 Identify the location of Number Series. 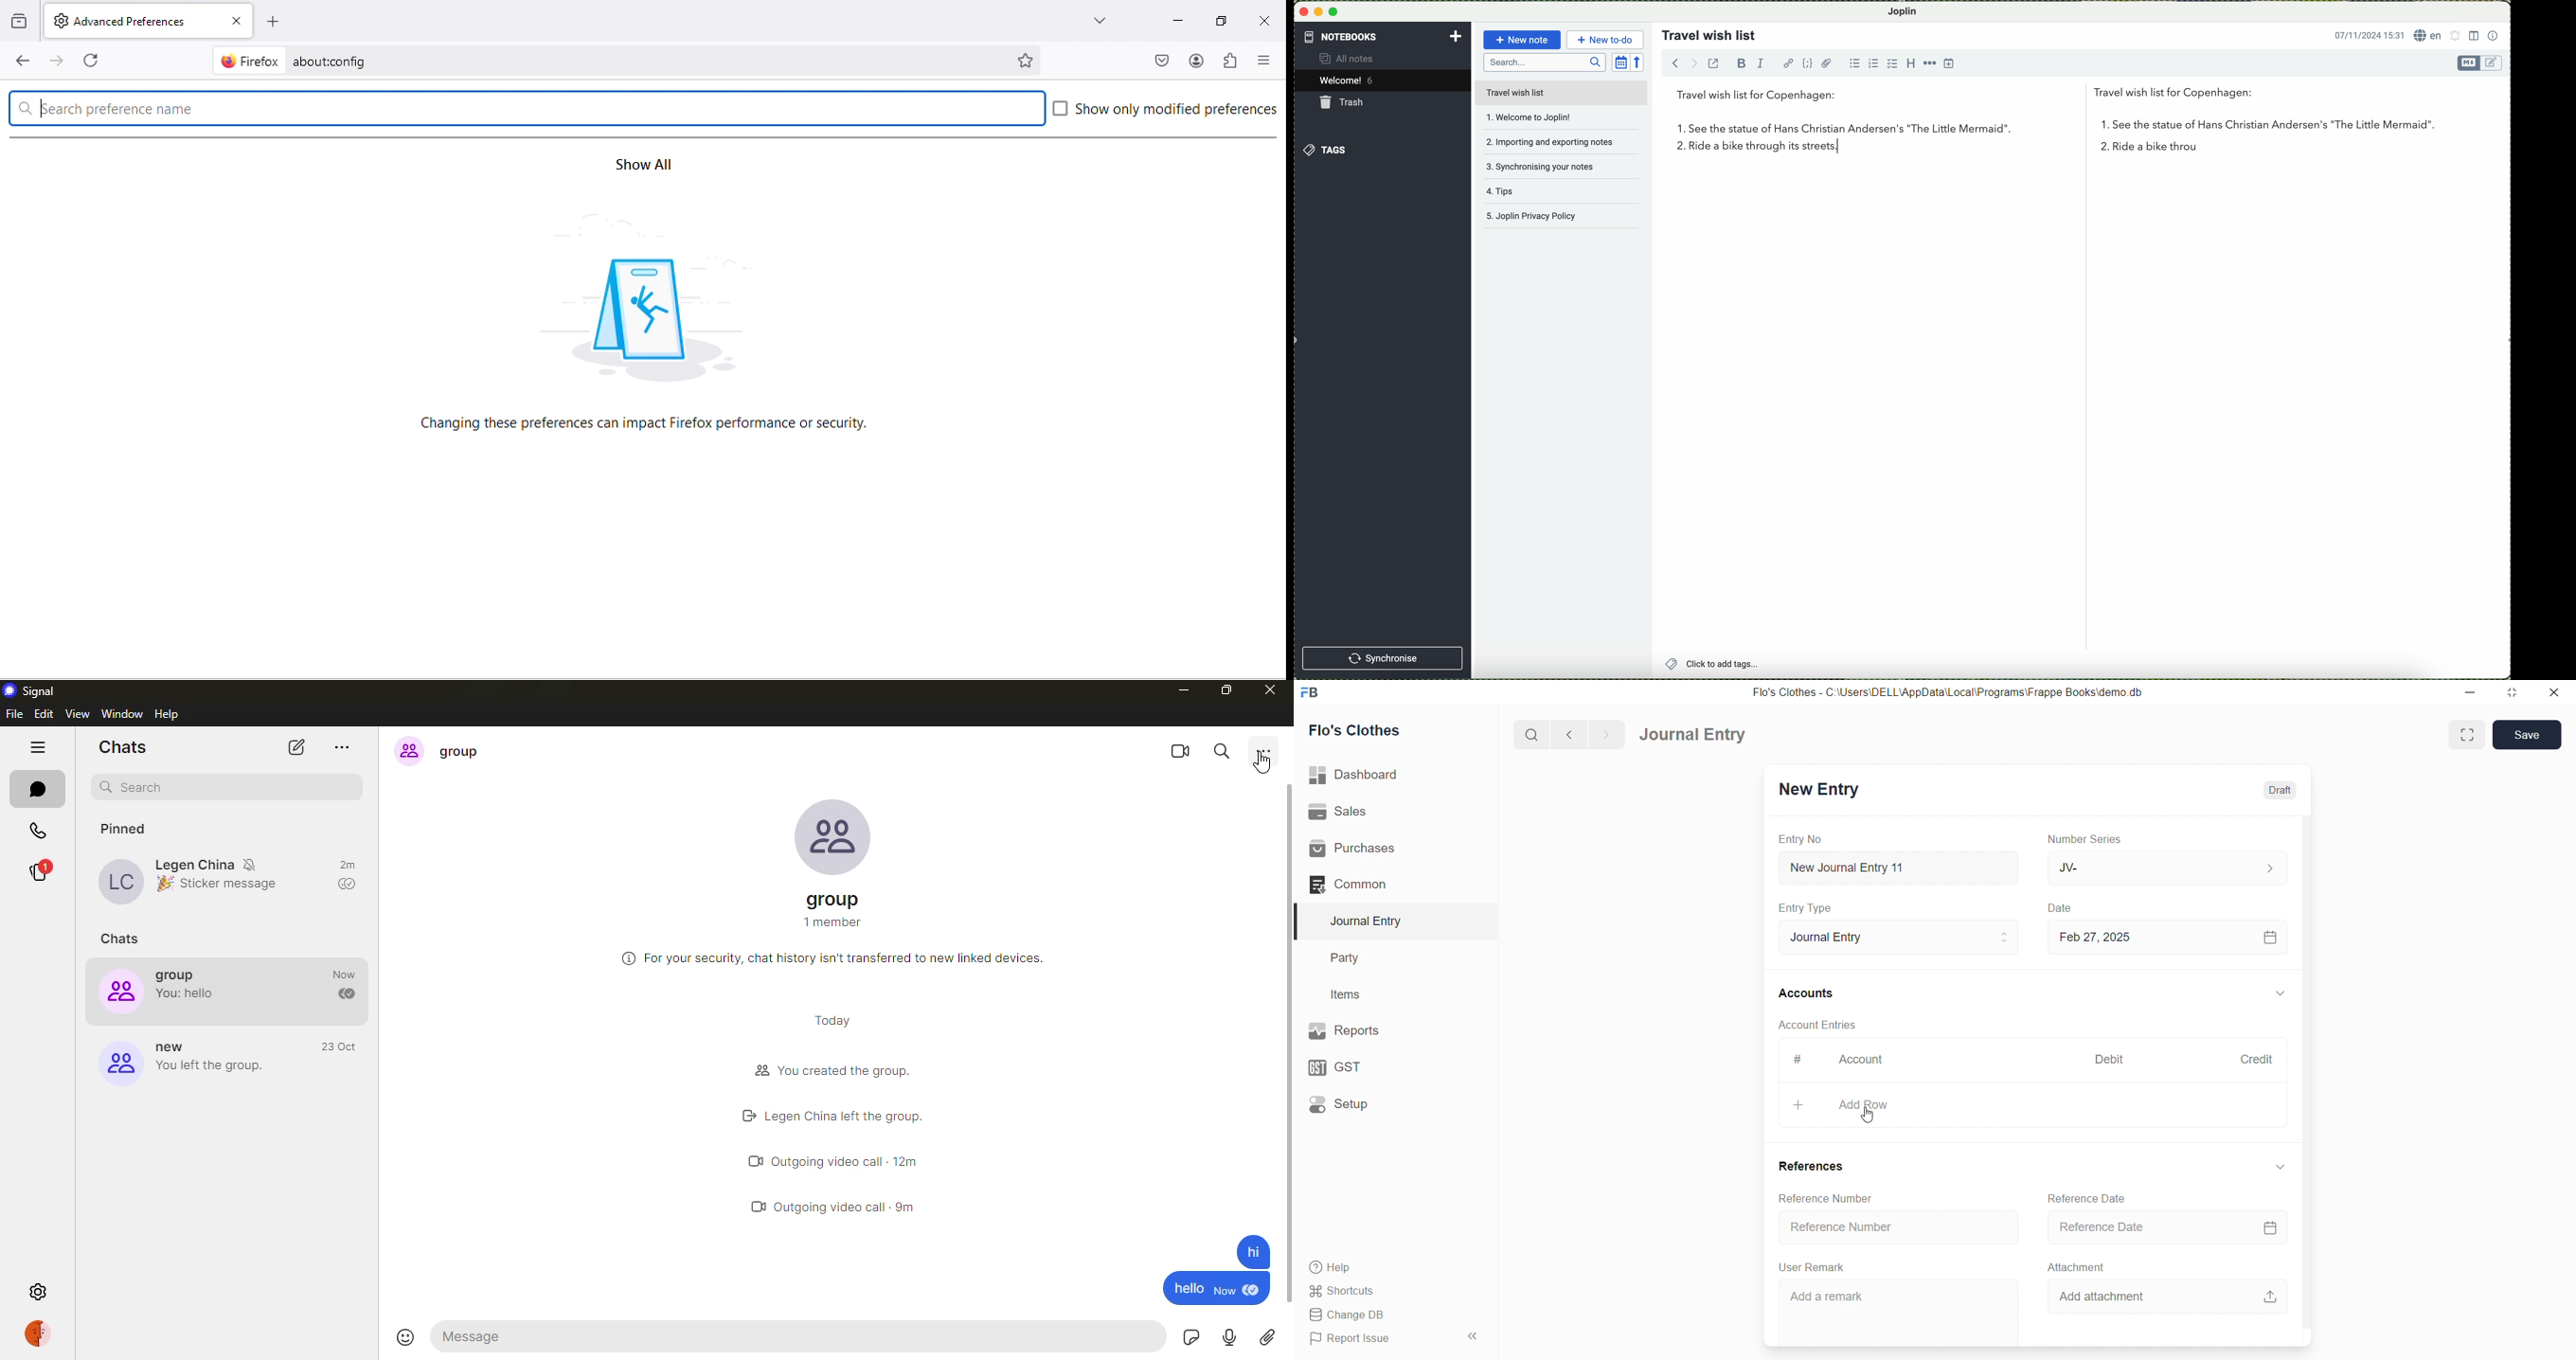
(2091, 840).